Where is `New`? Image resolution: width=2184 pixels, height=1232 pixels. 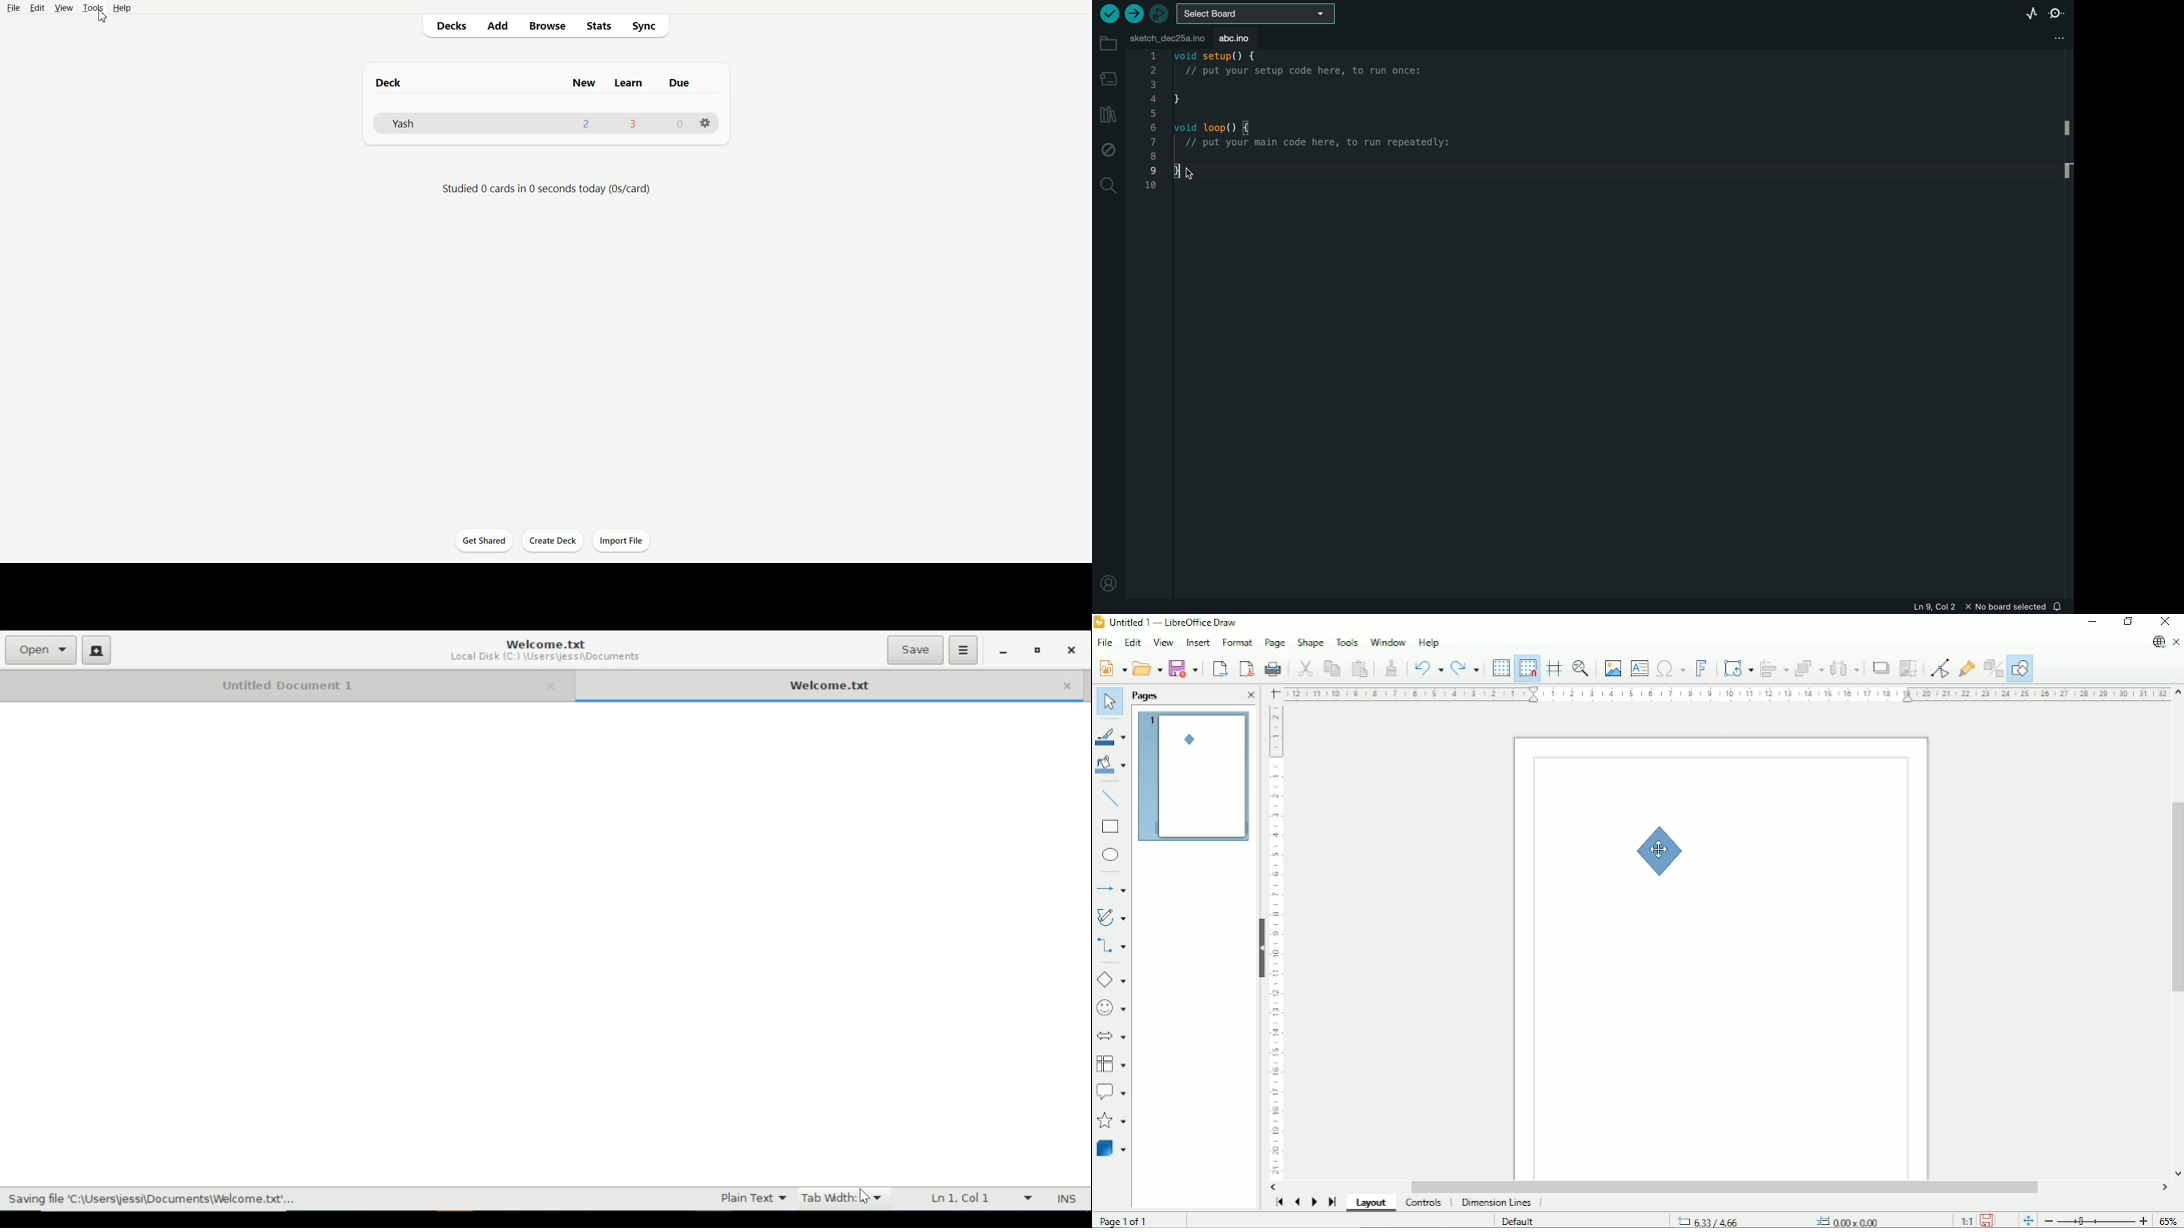
New is located at coordinates (1112, 668).